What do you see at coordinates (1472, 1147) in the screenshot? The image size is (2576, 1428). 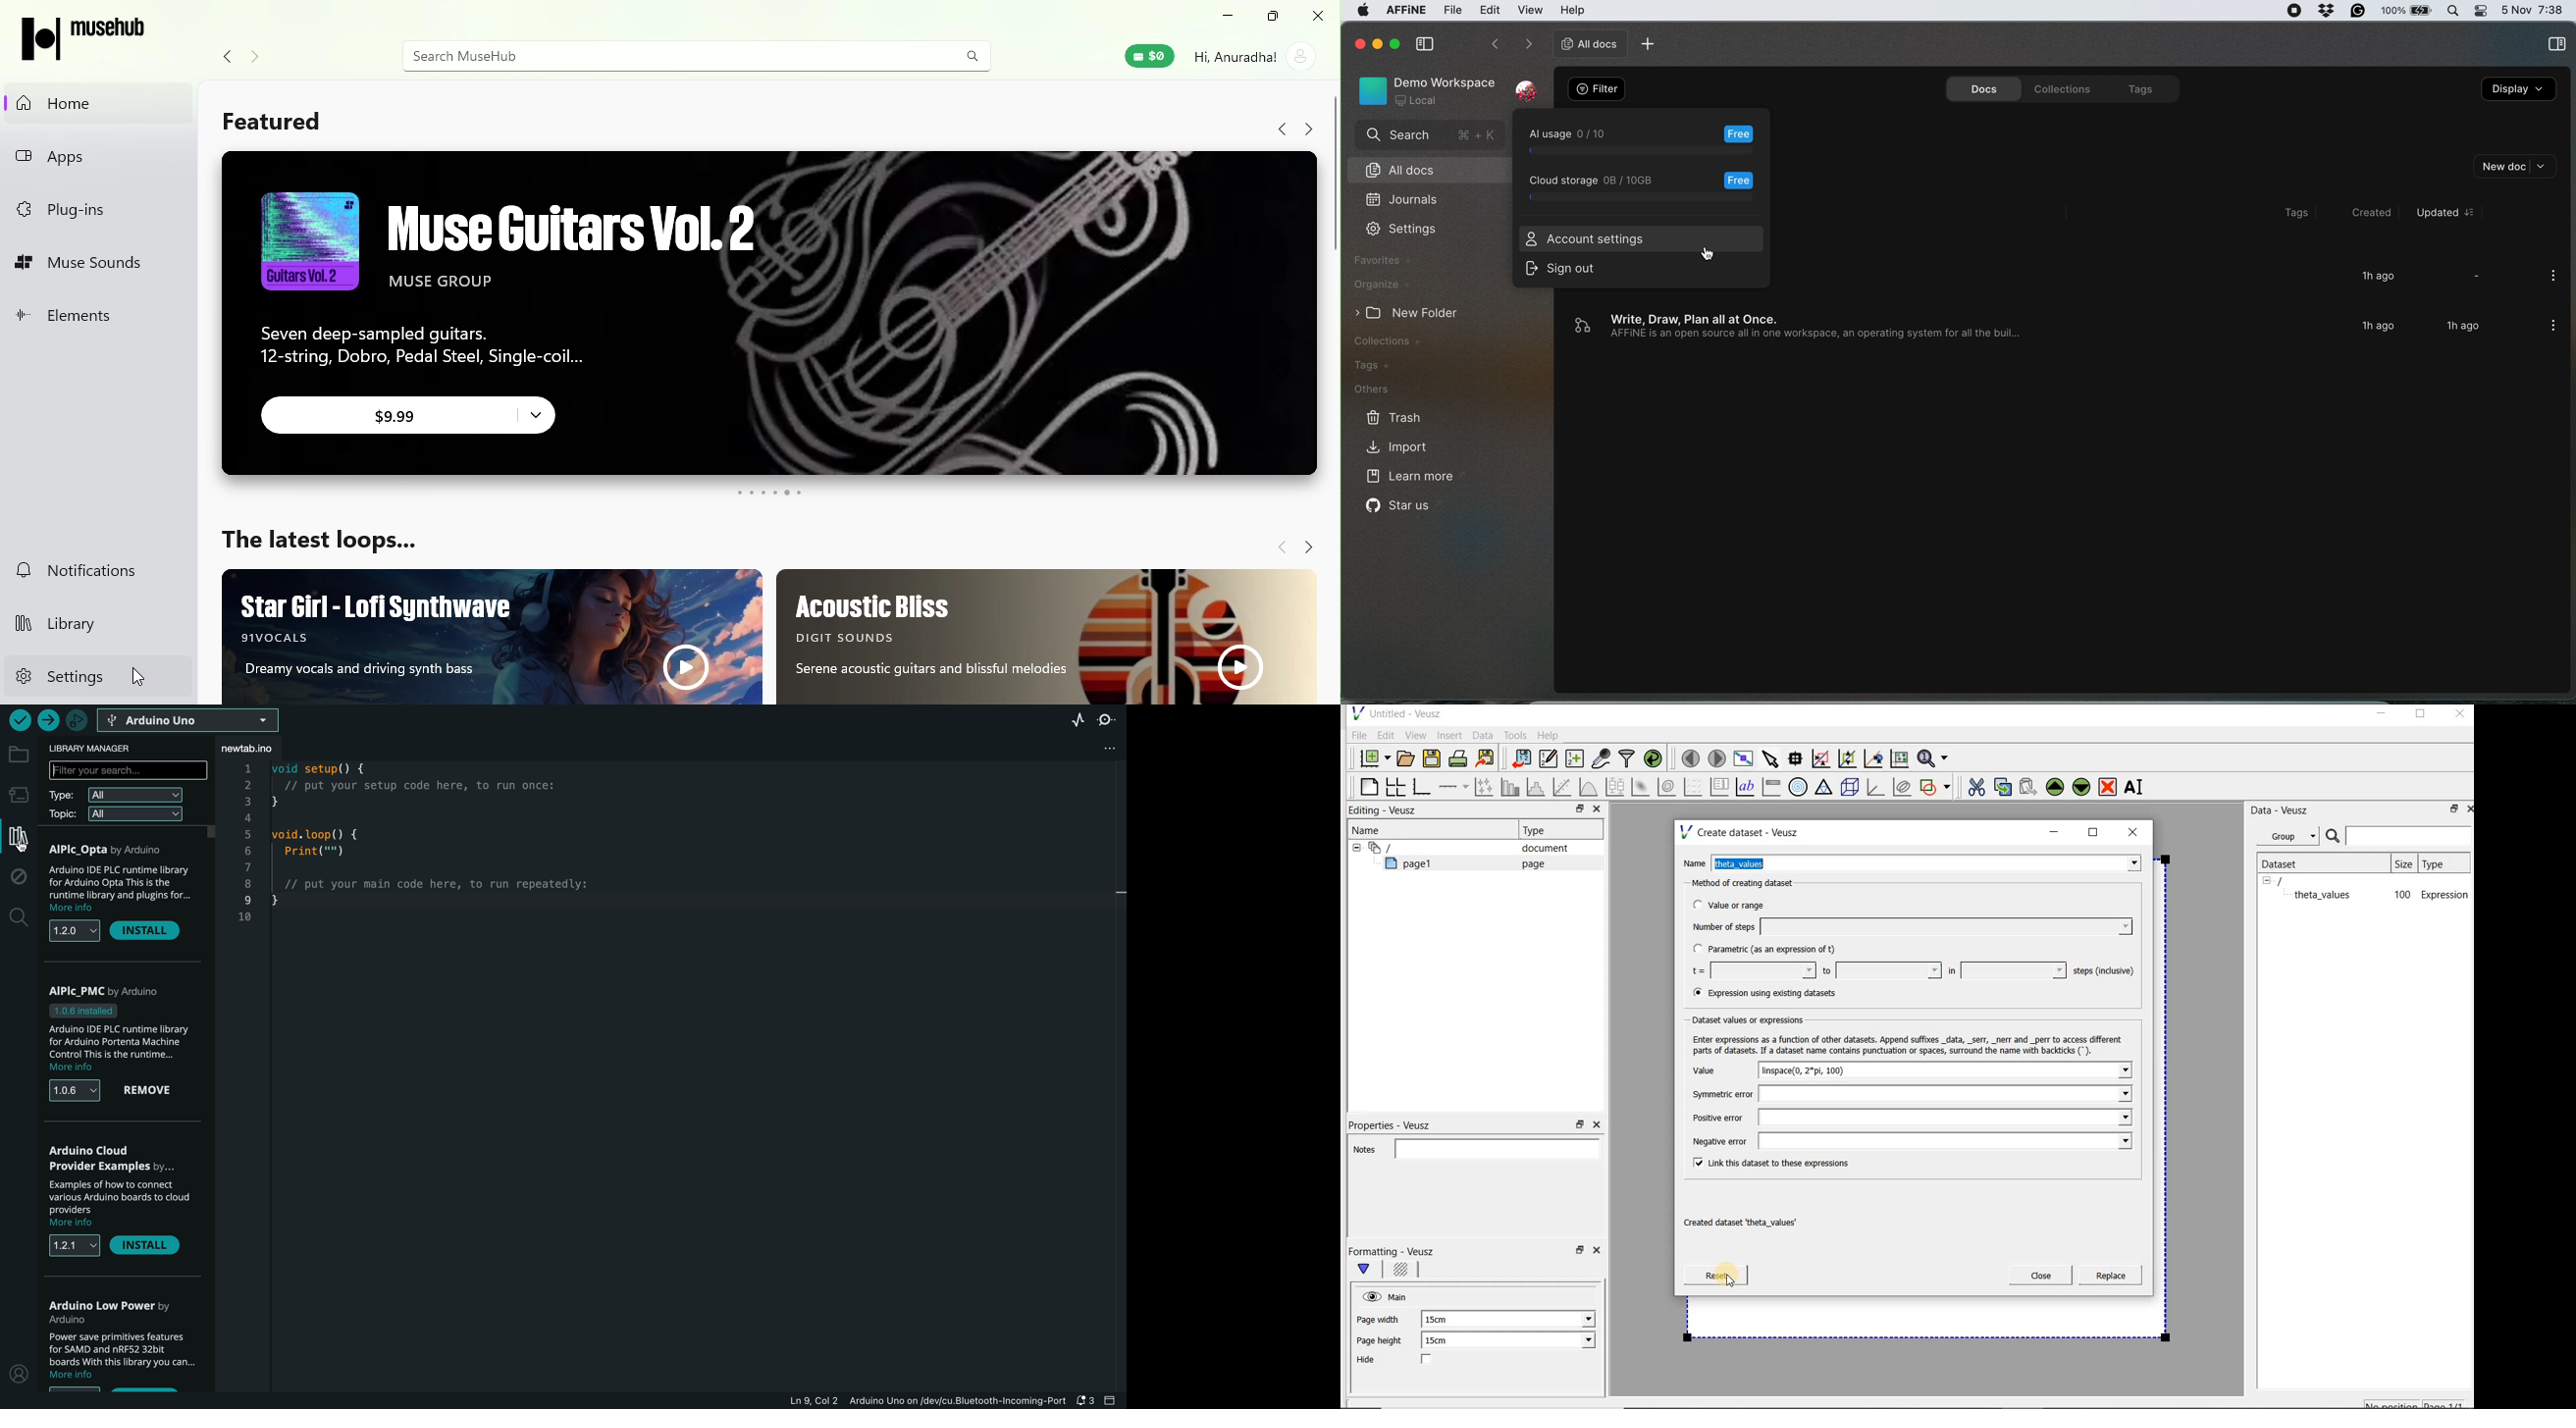 I see `Notes` at bounding box center [1472, 1147].